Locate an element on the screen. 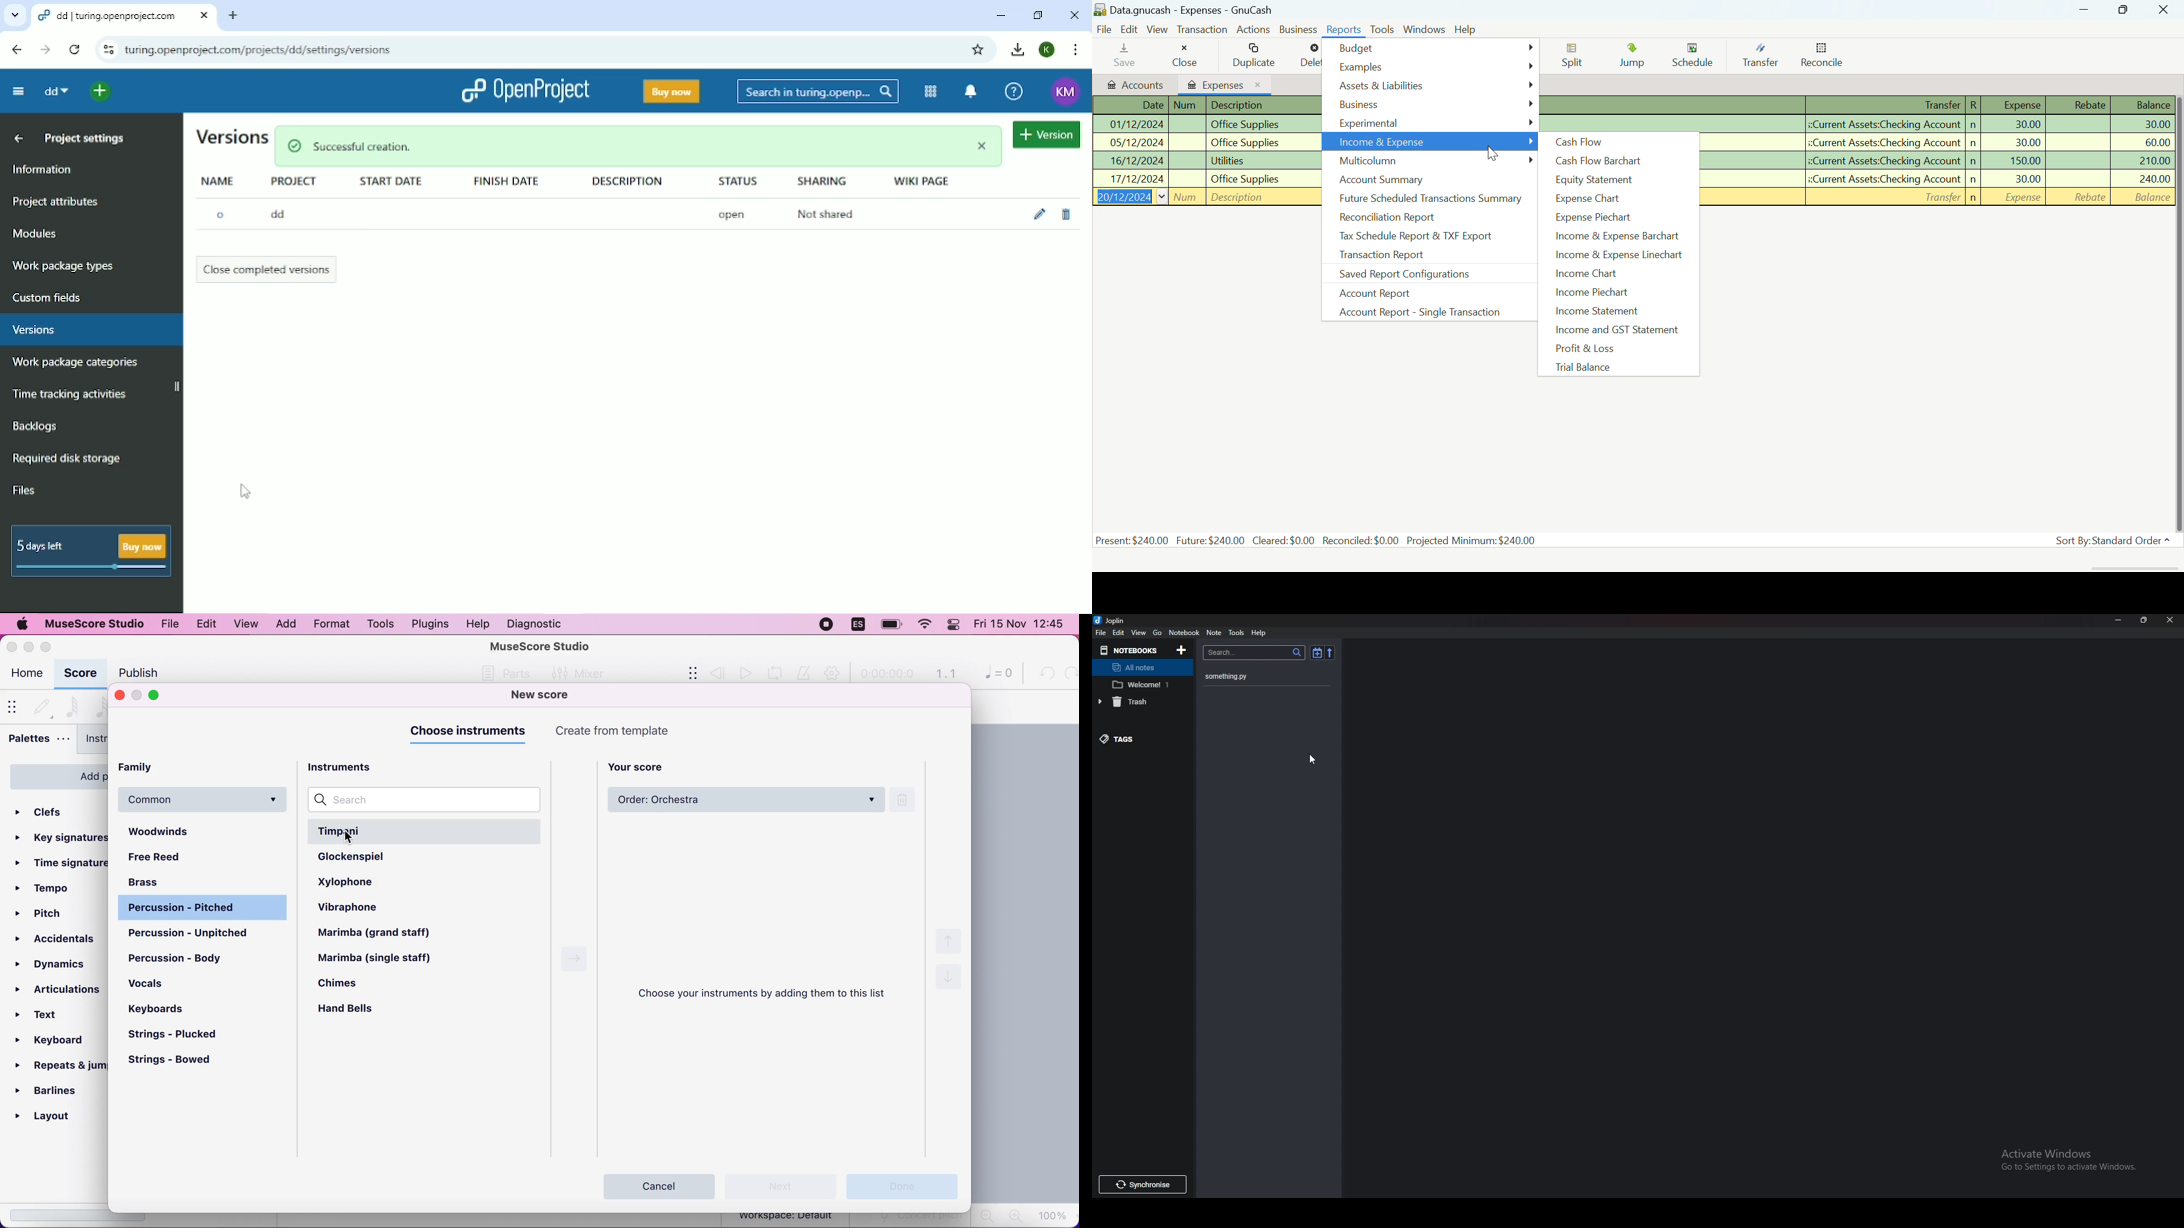 This screenshot has width=2184, height=1232. Start date is located at coordinates (390, 182).